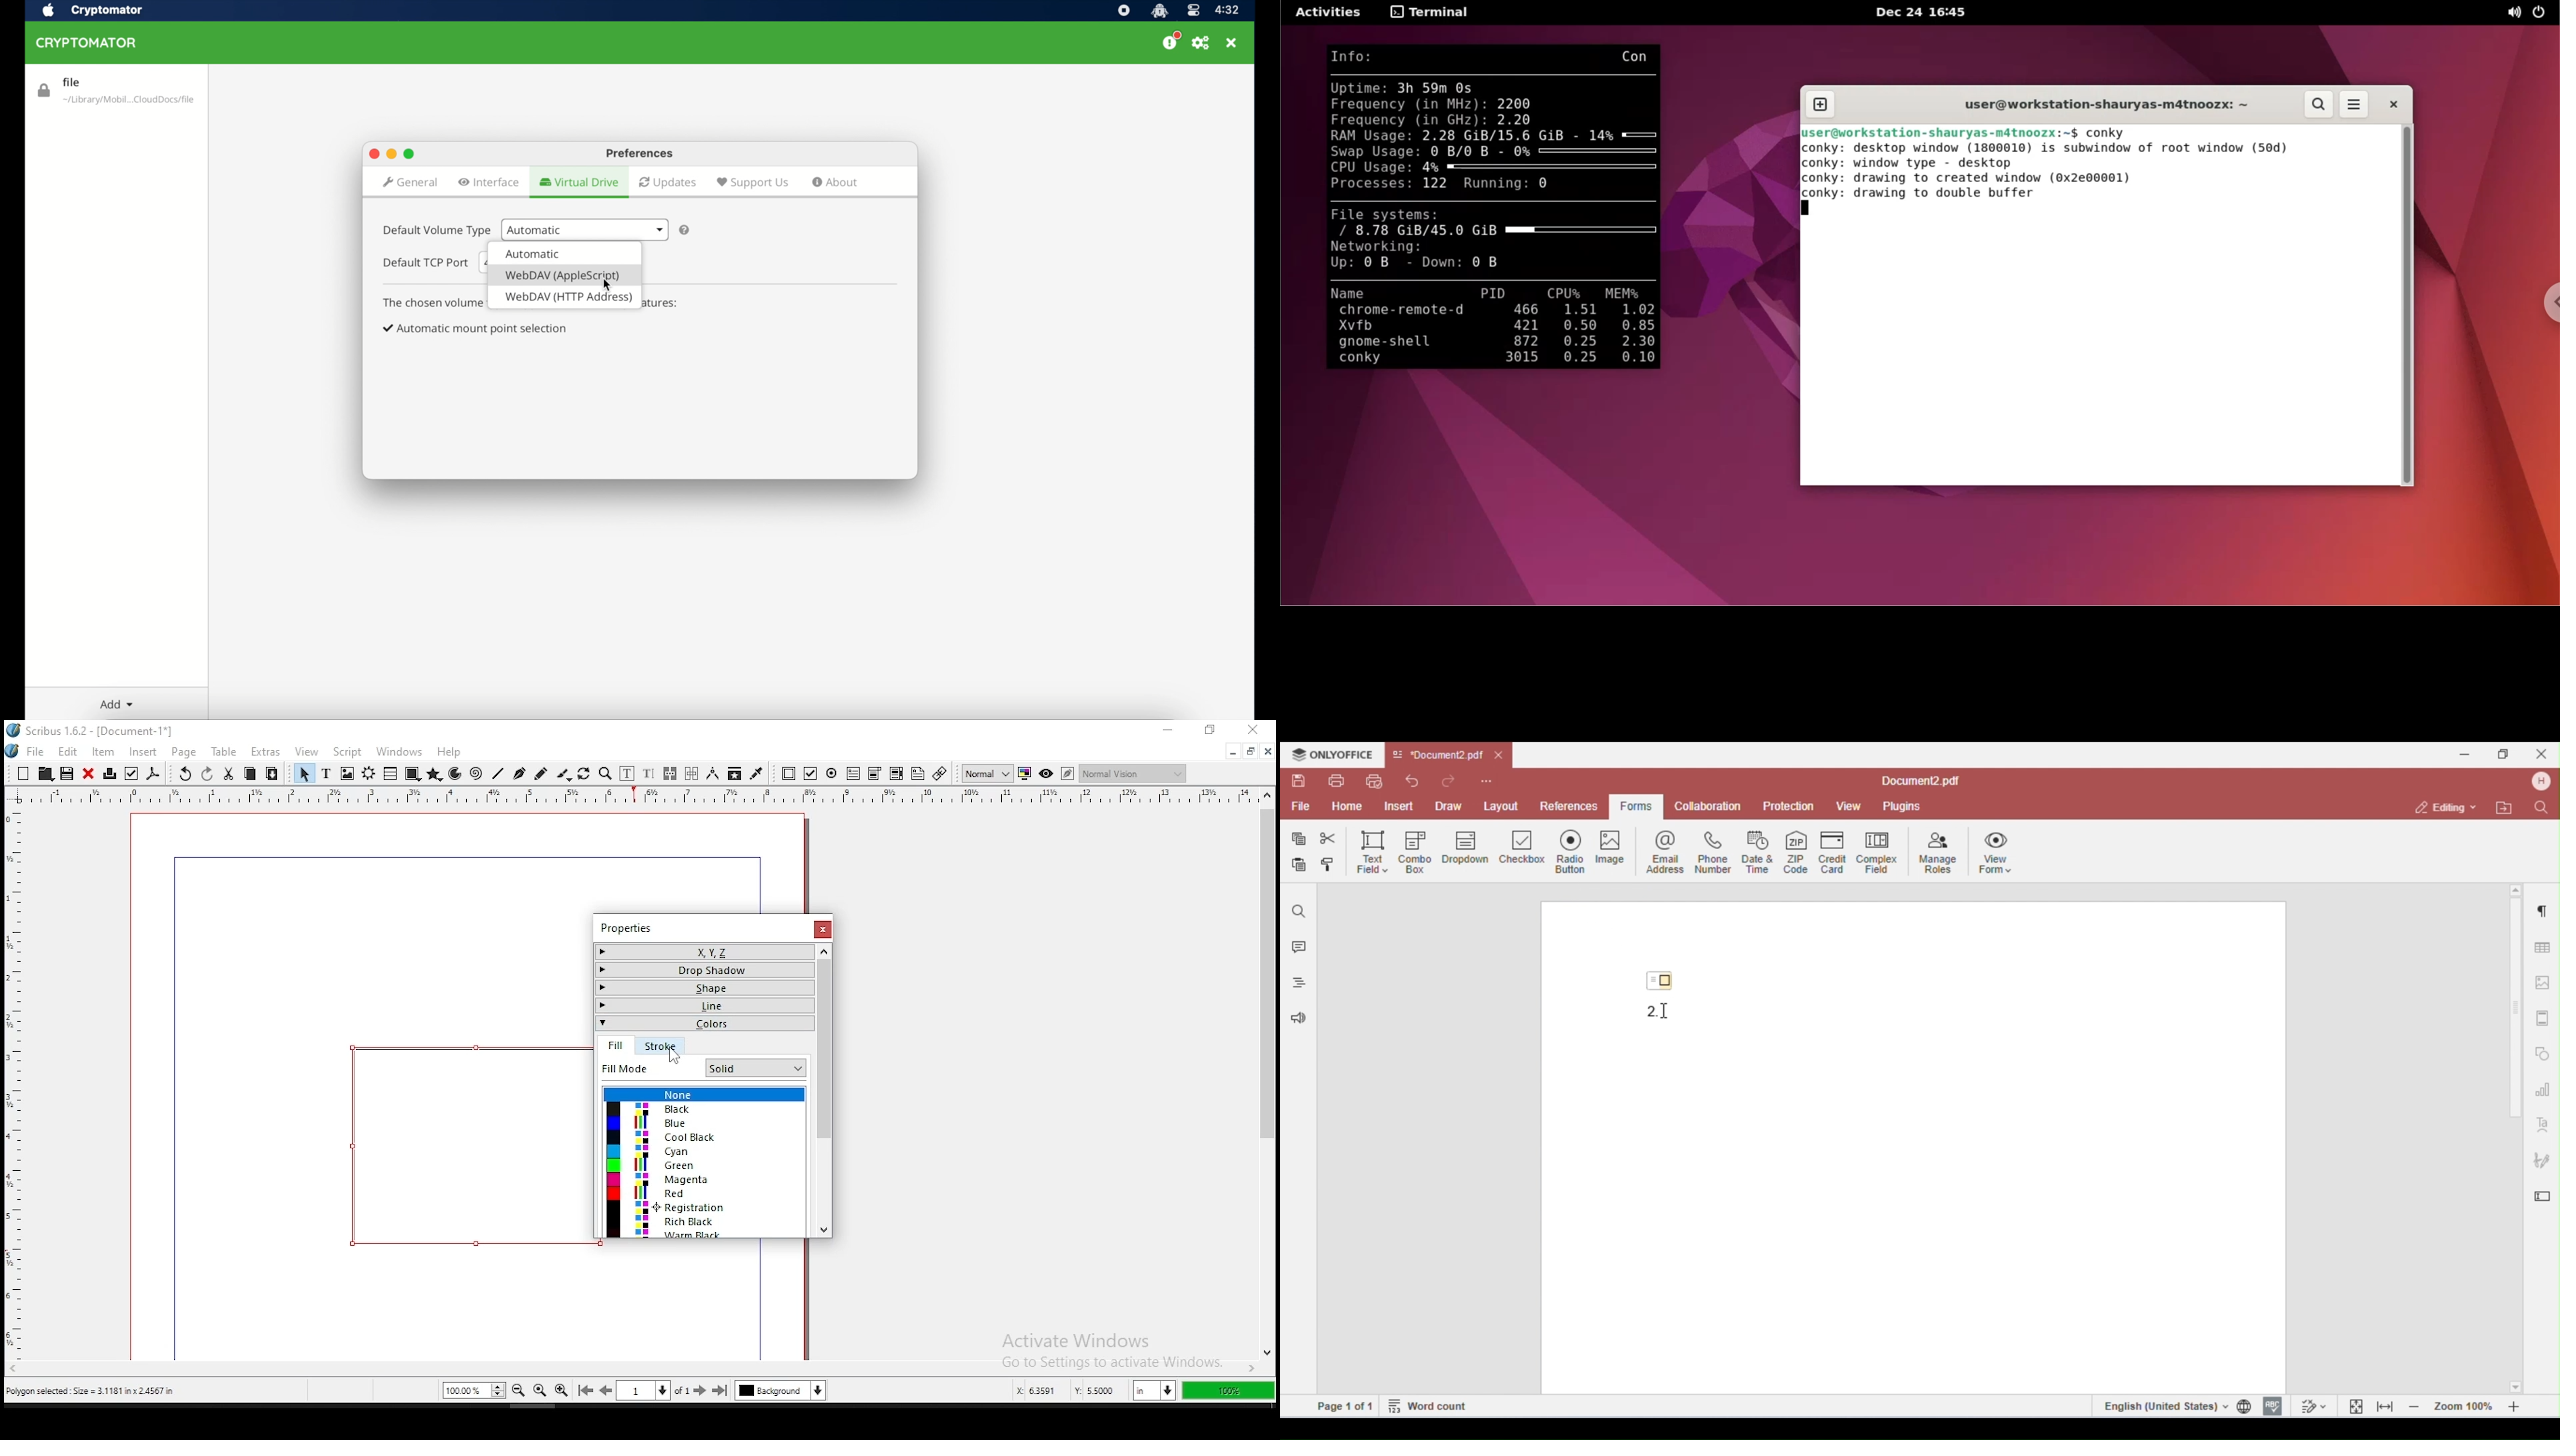 Image resolution: width=2576 pixels, height=1456 pixels. Describe the element at coordinates (153, 774) in the screenshot. I see `save as pdf` at that location.